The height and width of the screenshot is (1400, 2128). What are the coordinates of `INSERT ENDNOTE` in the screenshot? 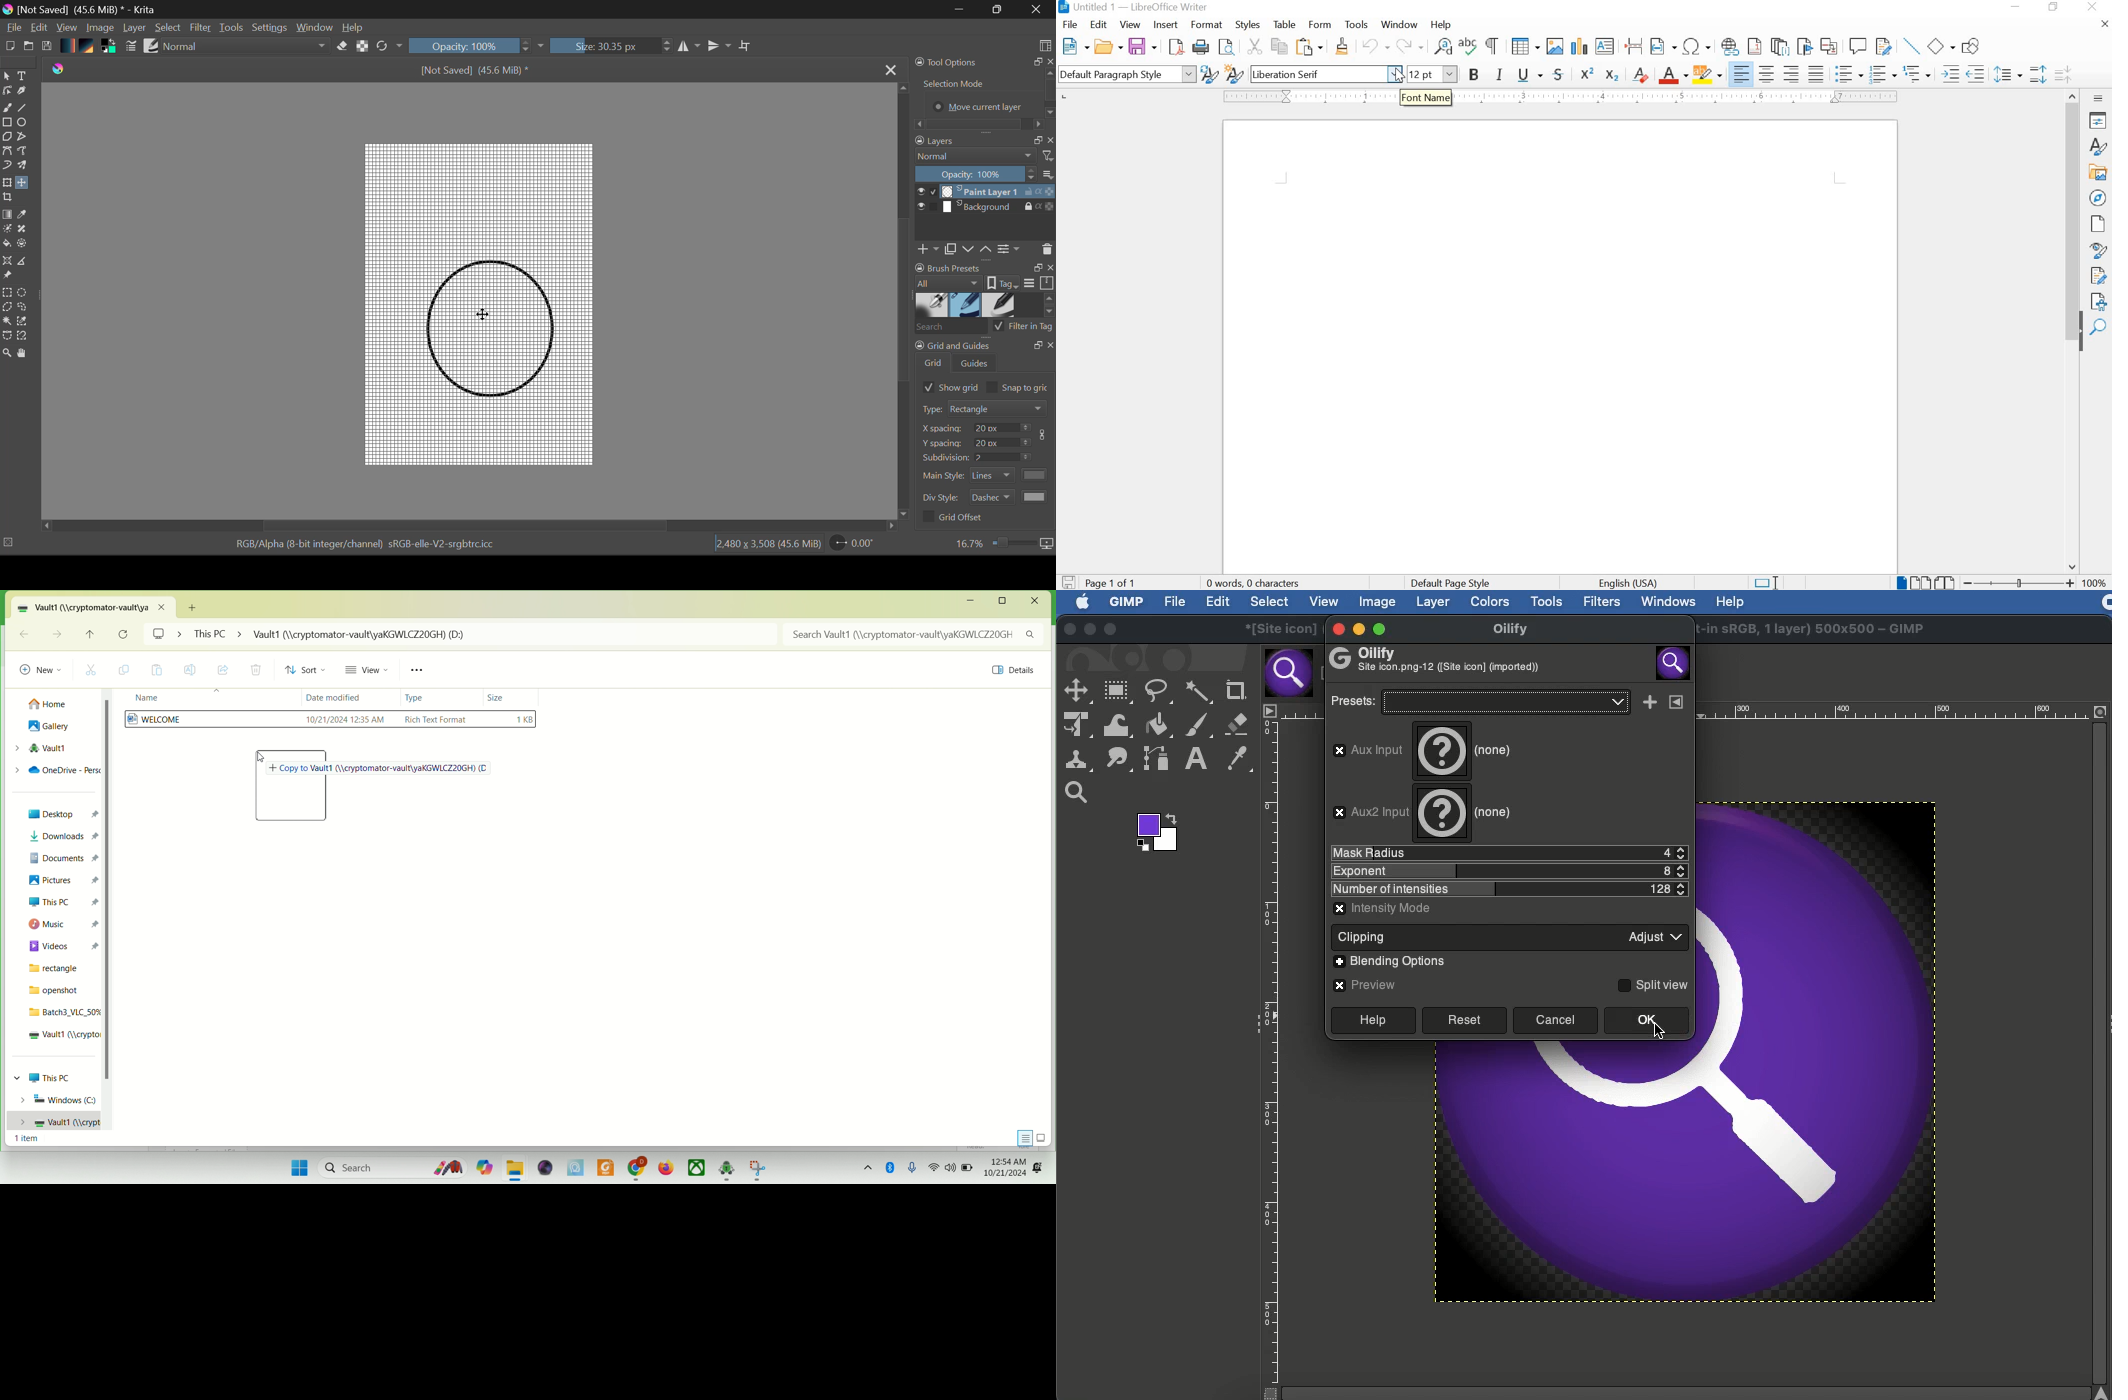 It's located at (1778, 47).